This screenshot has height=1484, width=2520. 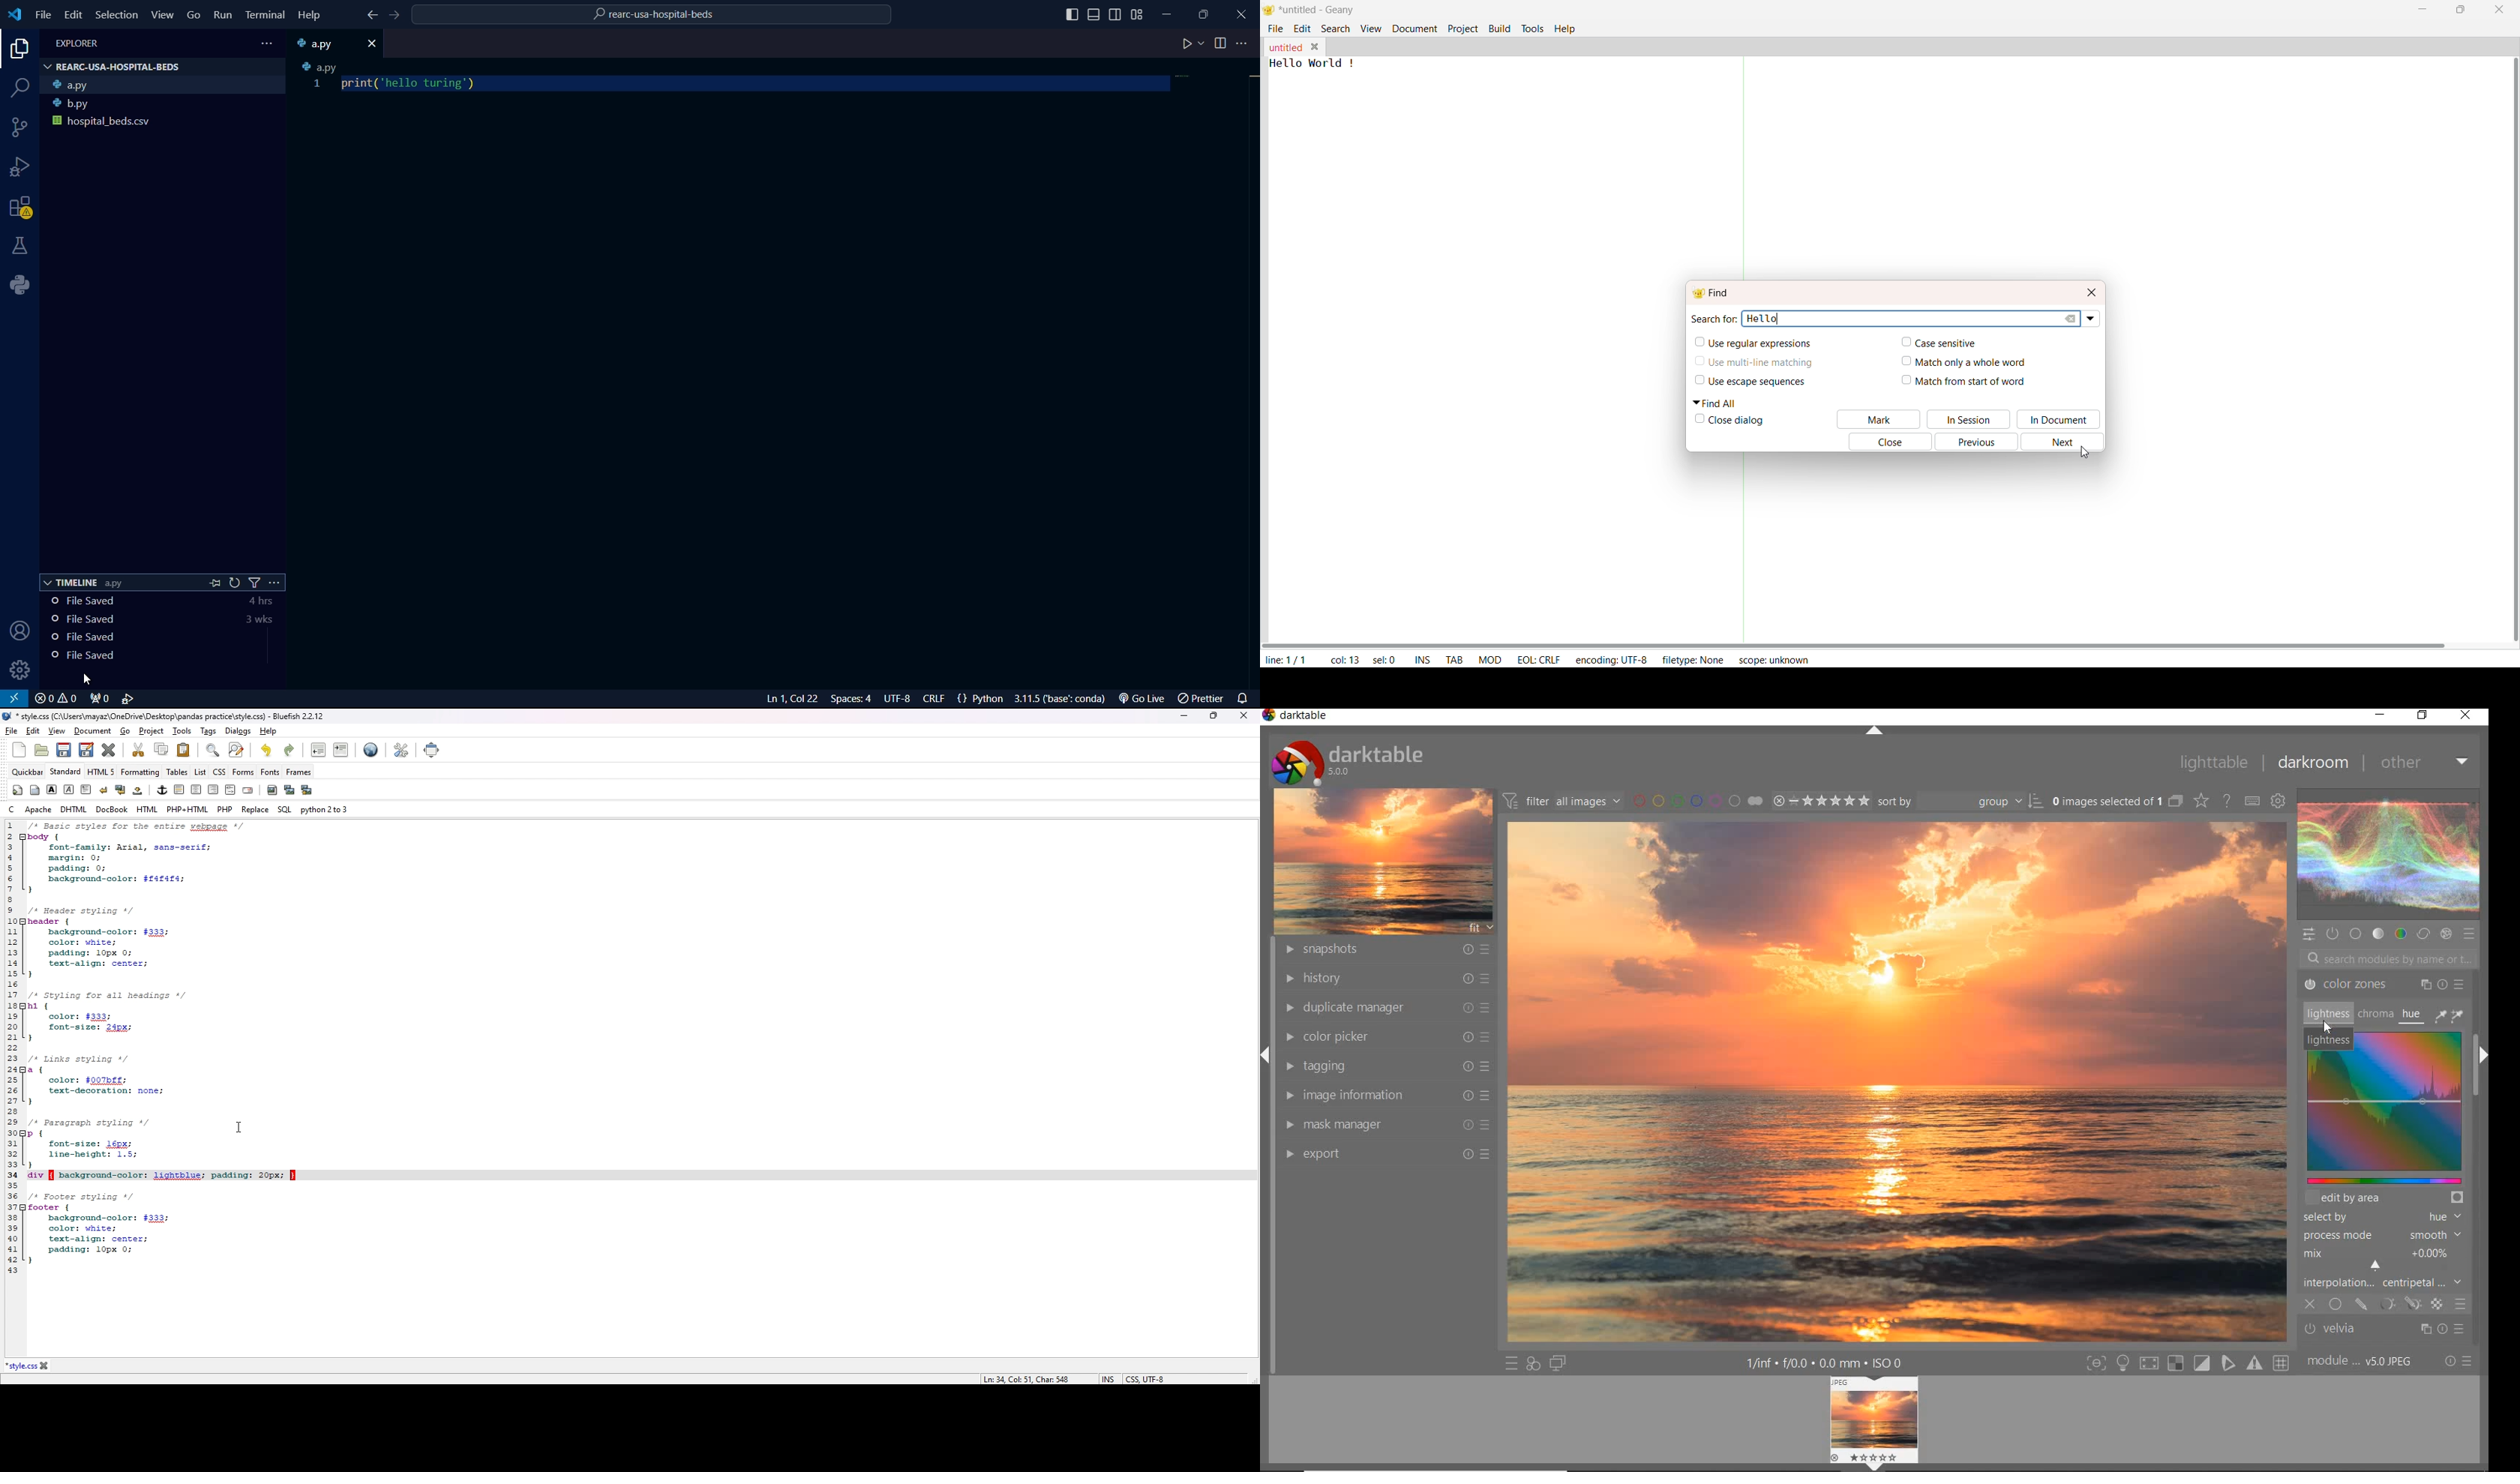 I want to click on extensions, so click(x=24, y=208).